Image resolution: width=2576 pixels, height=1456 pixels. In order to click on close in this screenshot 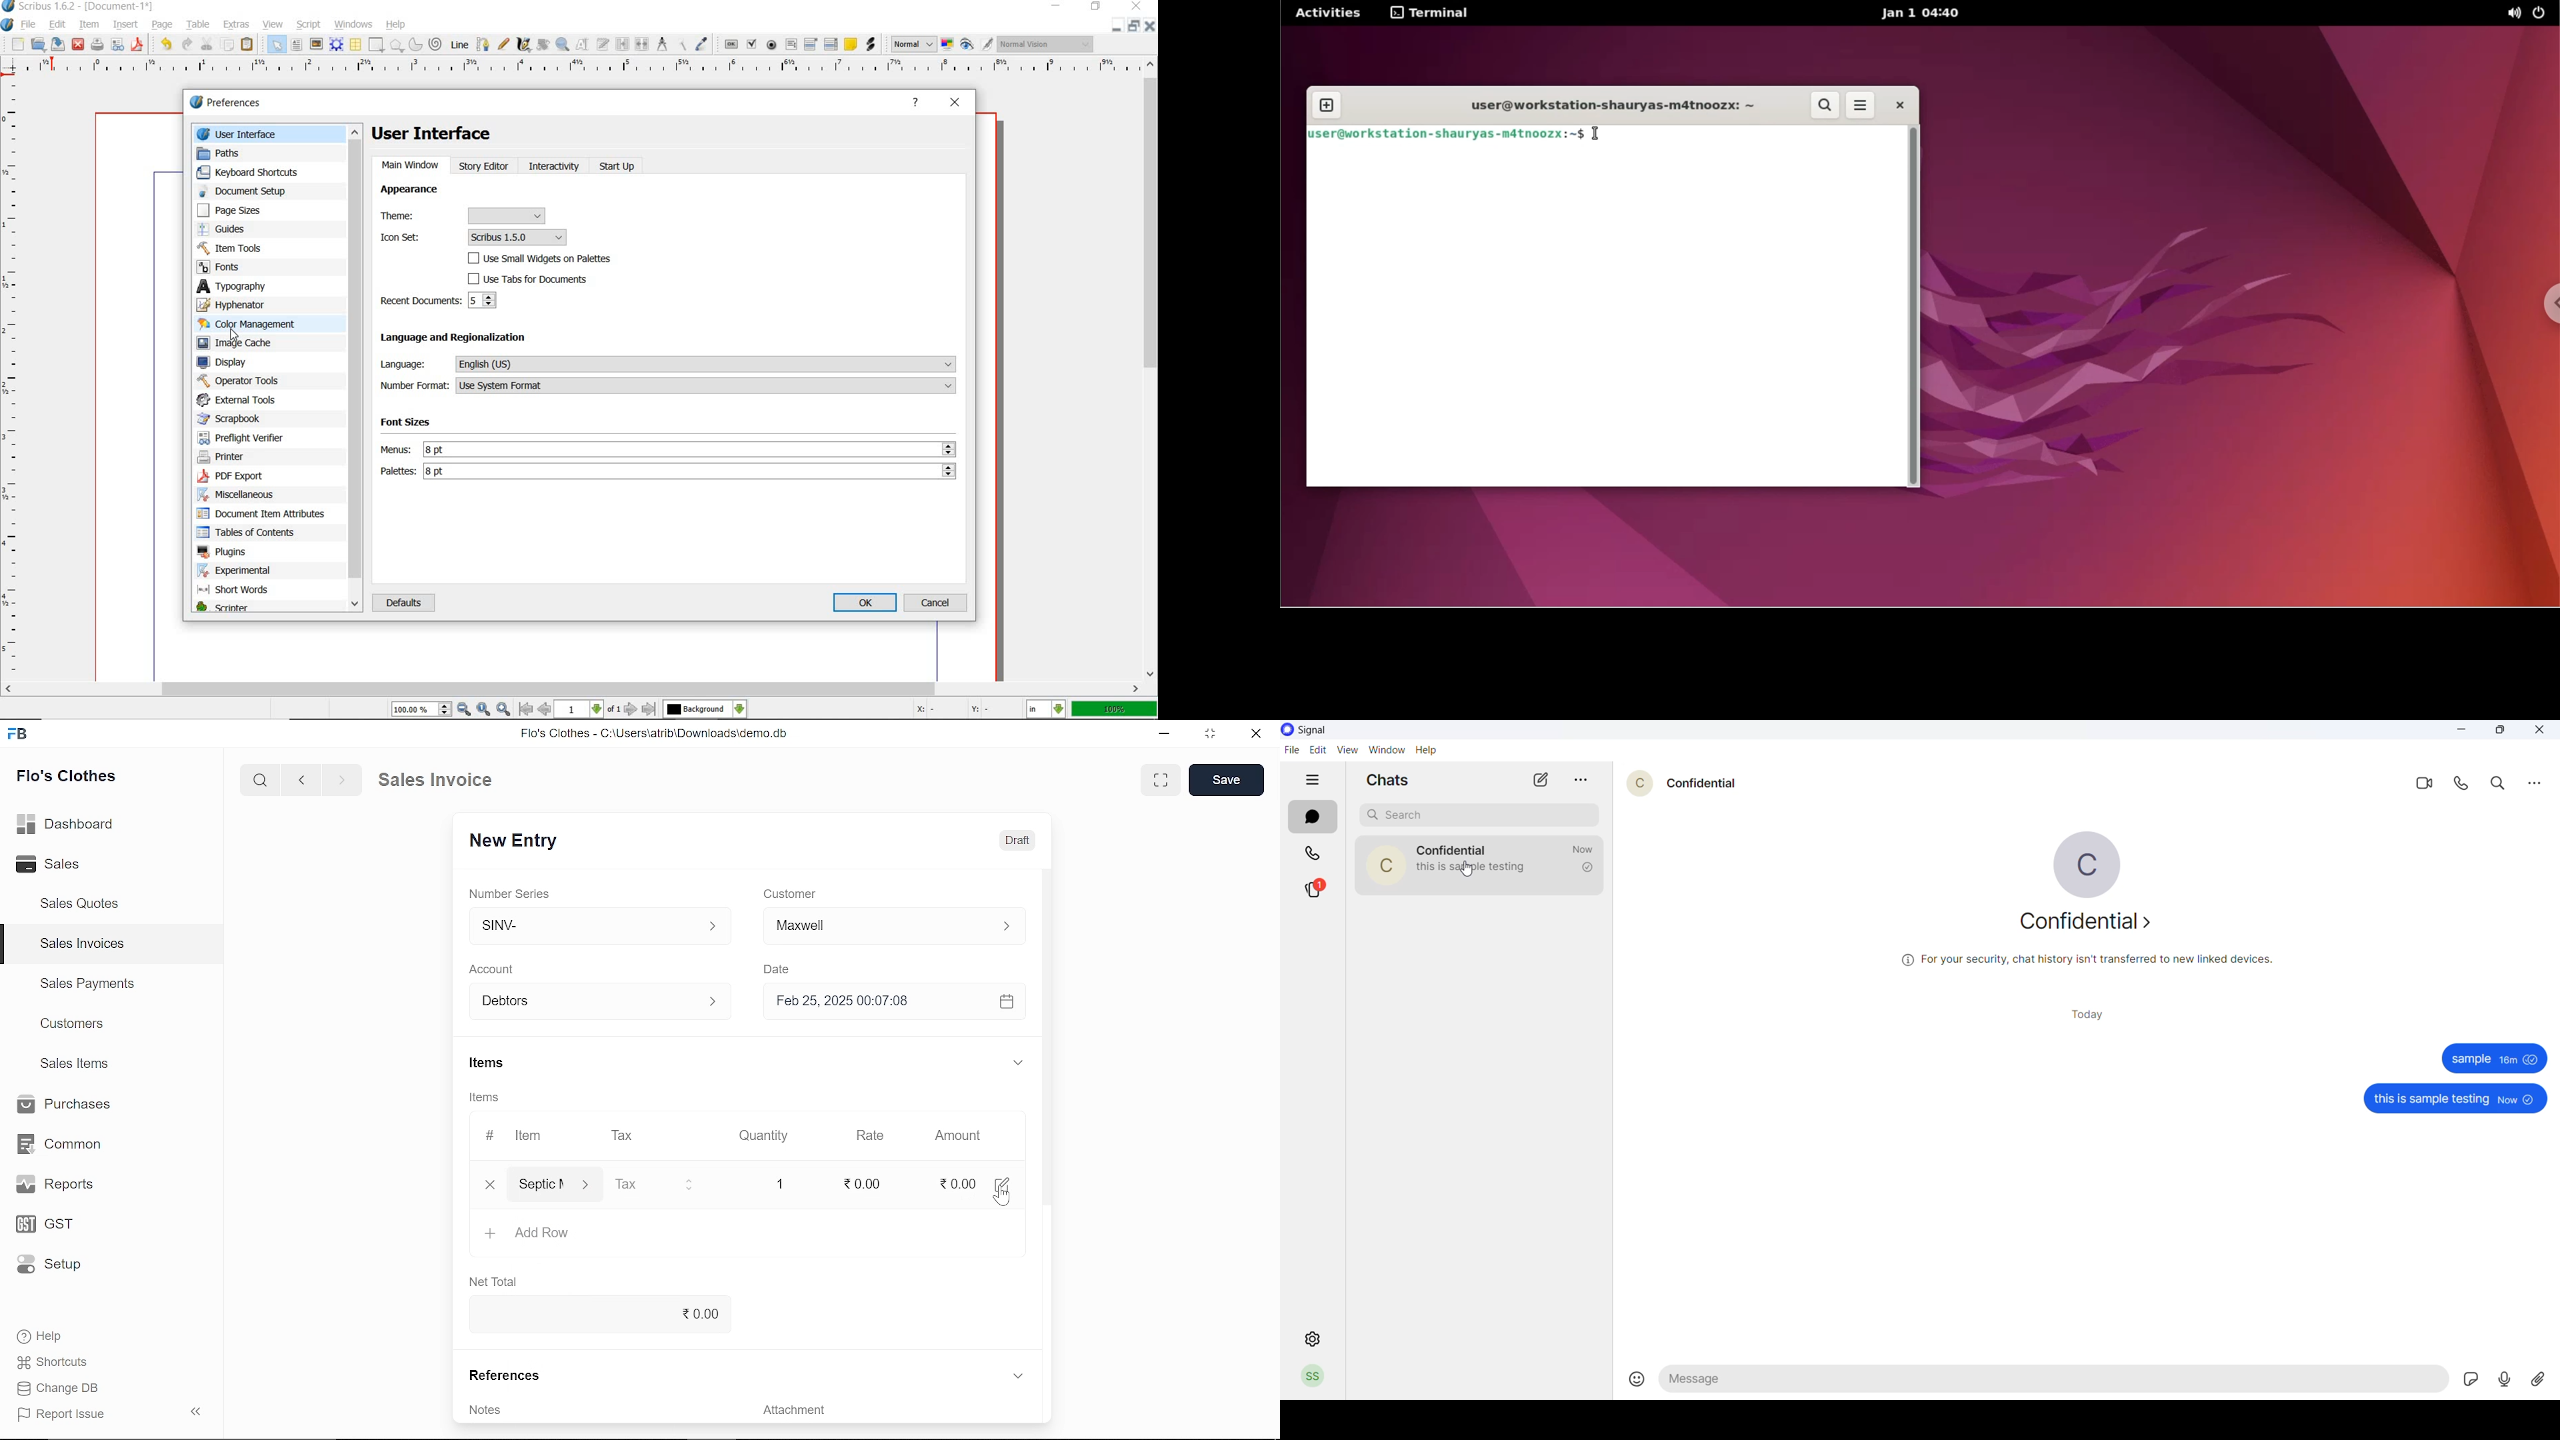, I will do `click(1137, 7)`.